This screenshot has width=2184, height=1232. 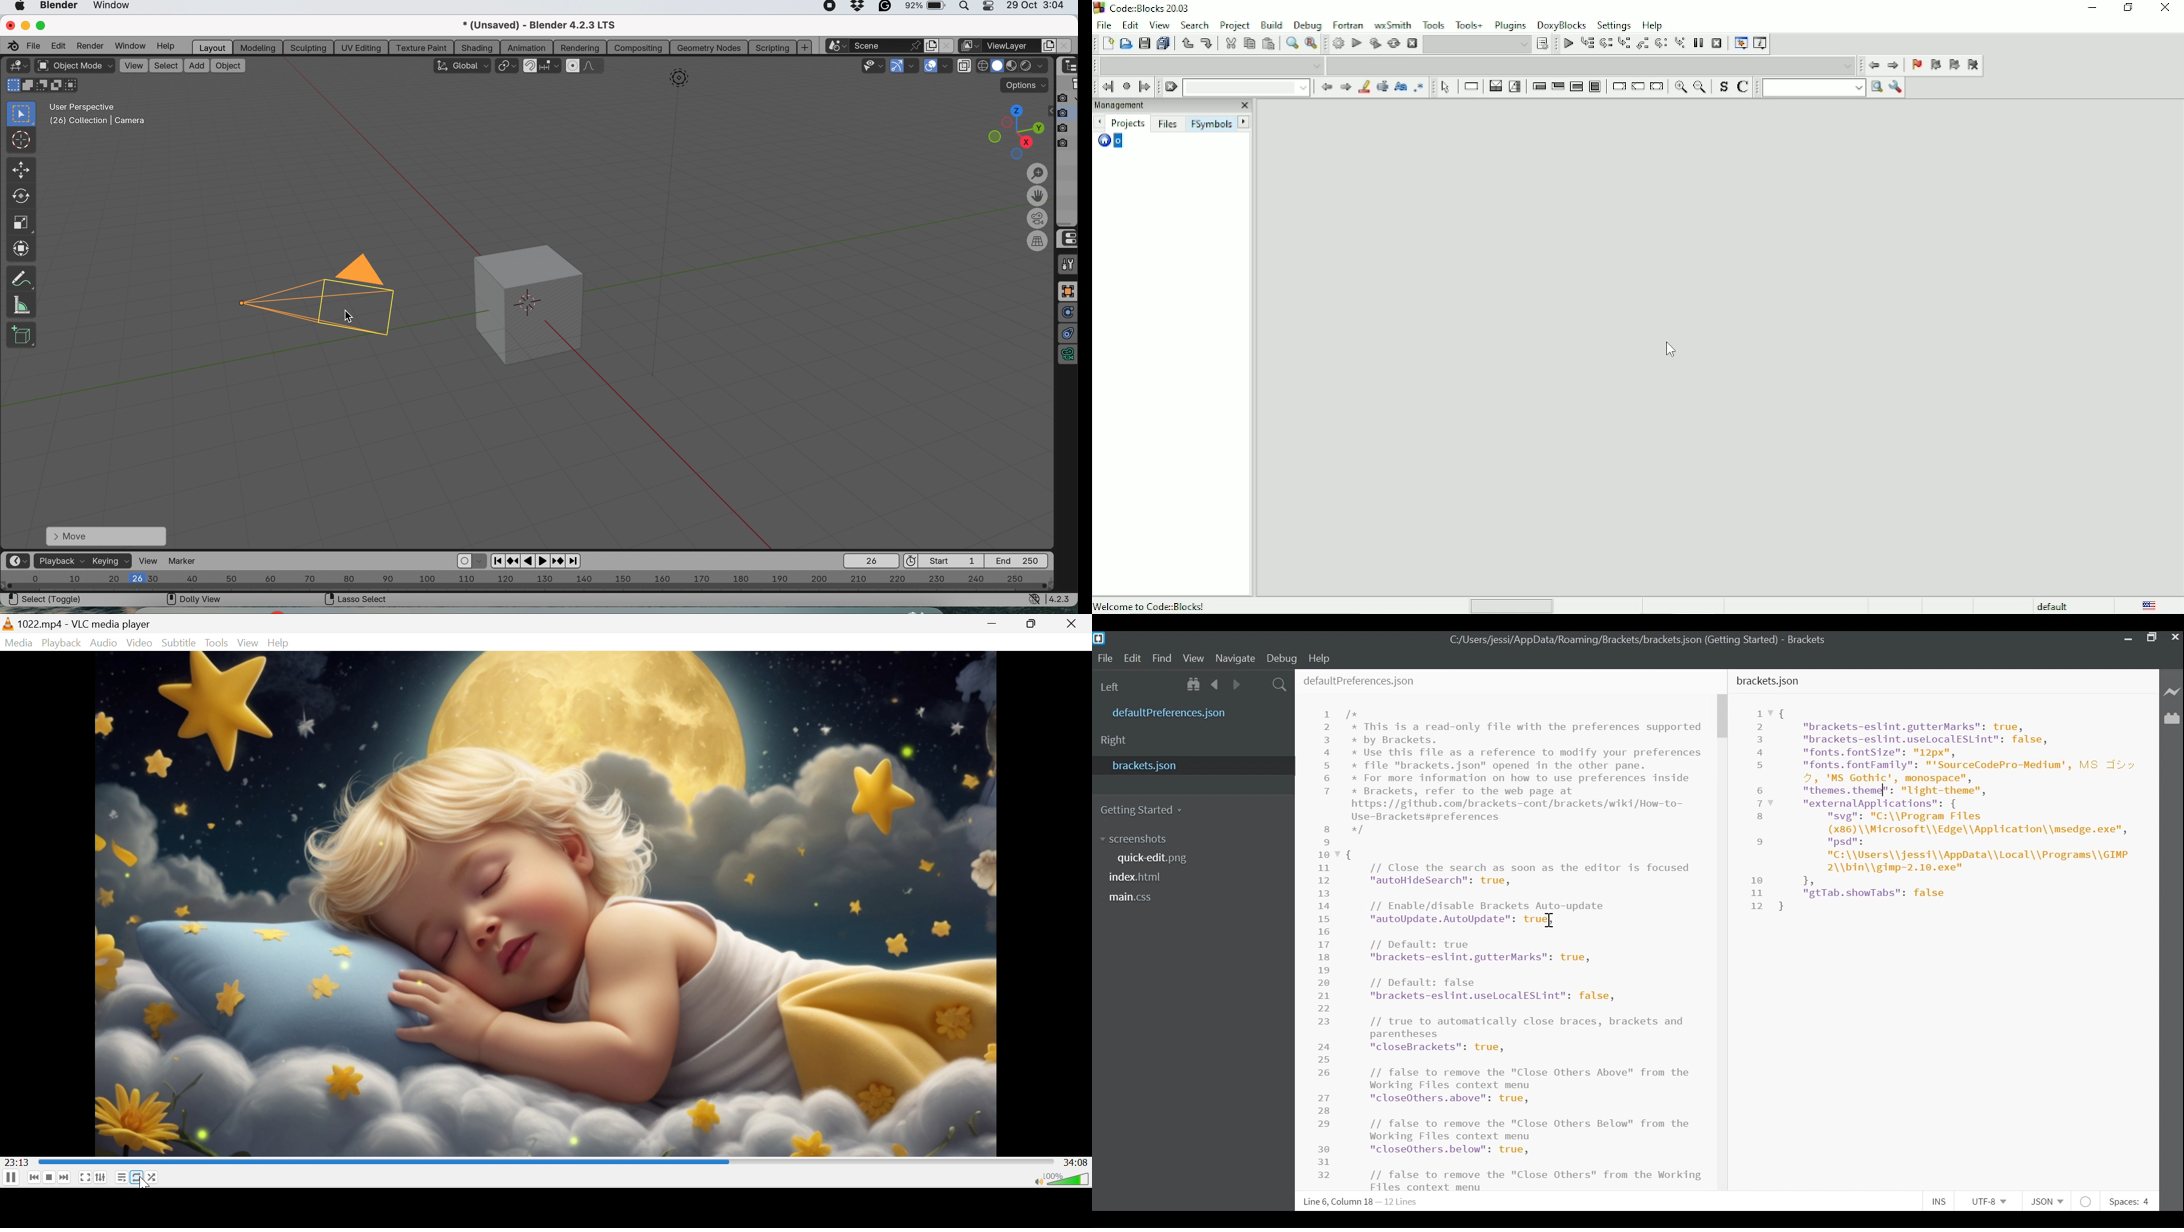 What do you see at coordinates (549, 25) in the screenshot?
I see `*(Unsaved) - Blend 4.2.3 LTS` at bounding box center [549, 25].